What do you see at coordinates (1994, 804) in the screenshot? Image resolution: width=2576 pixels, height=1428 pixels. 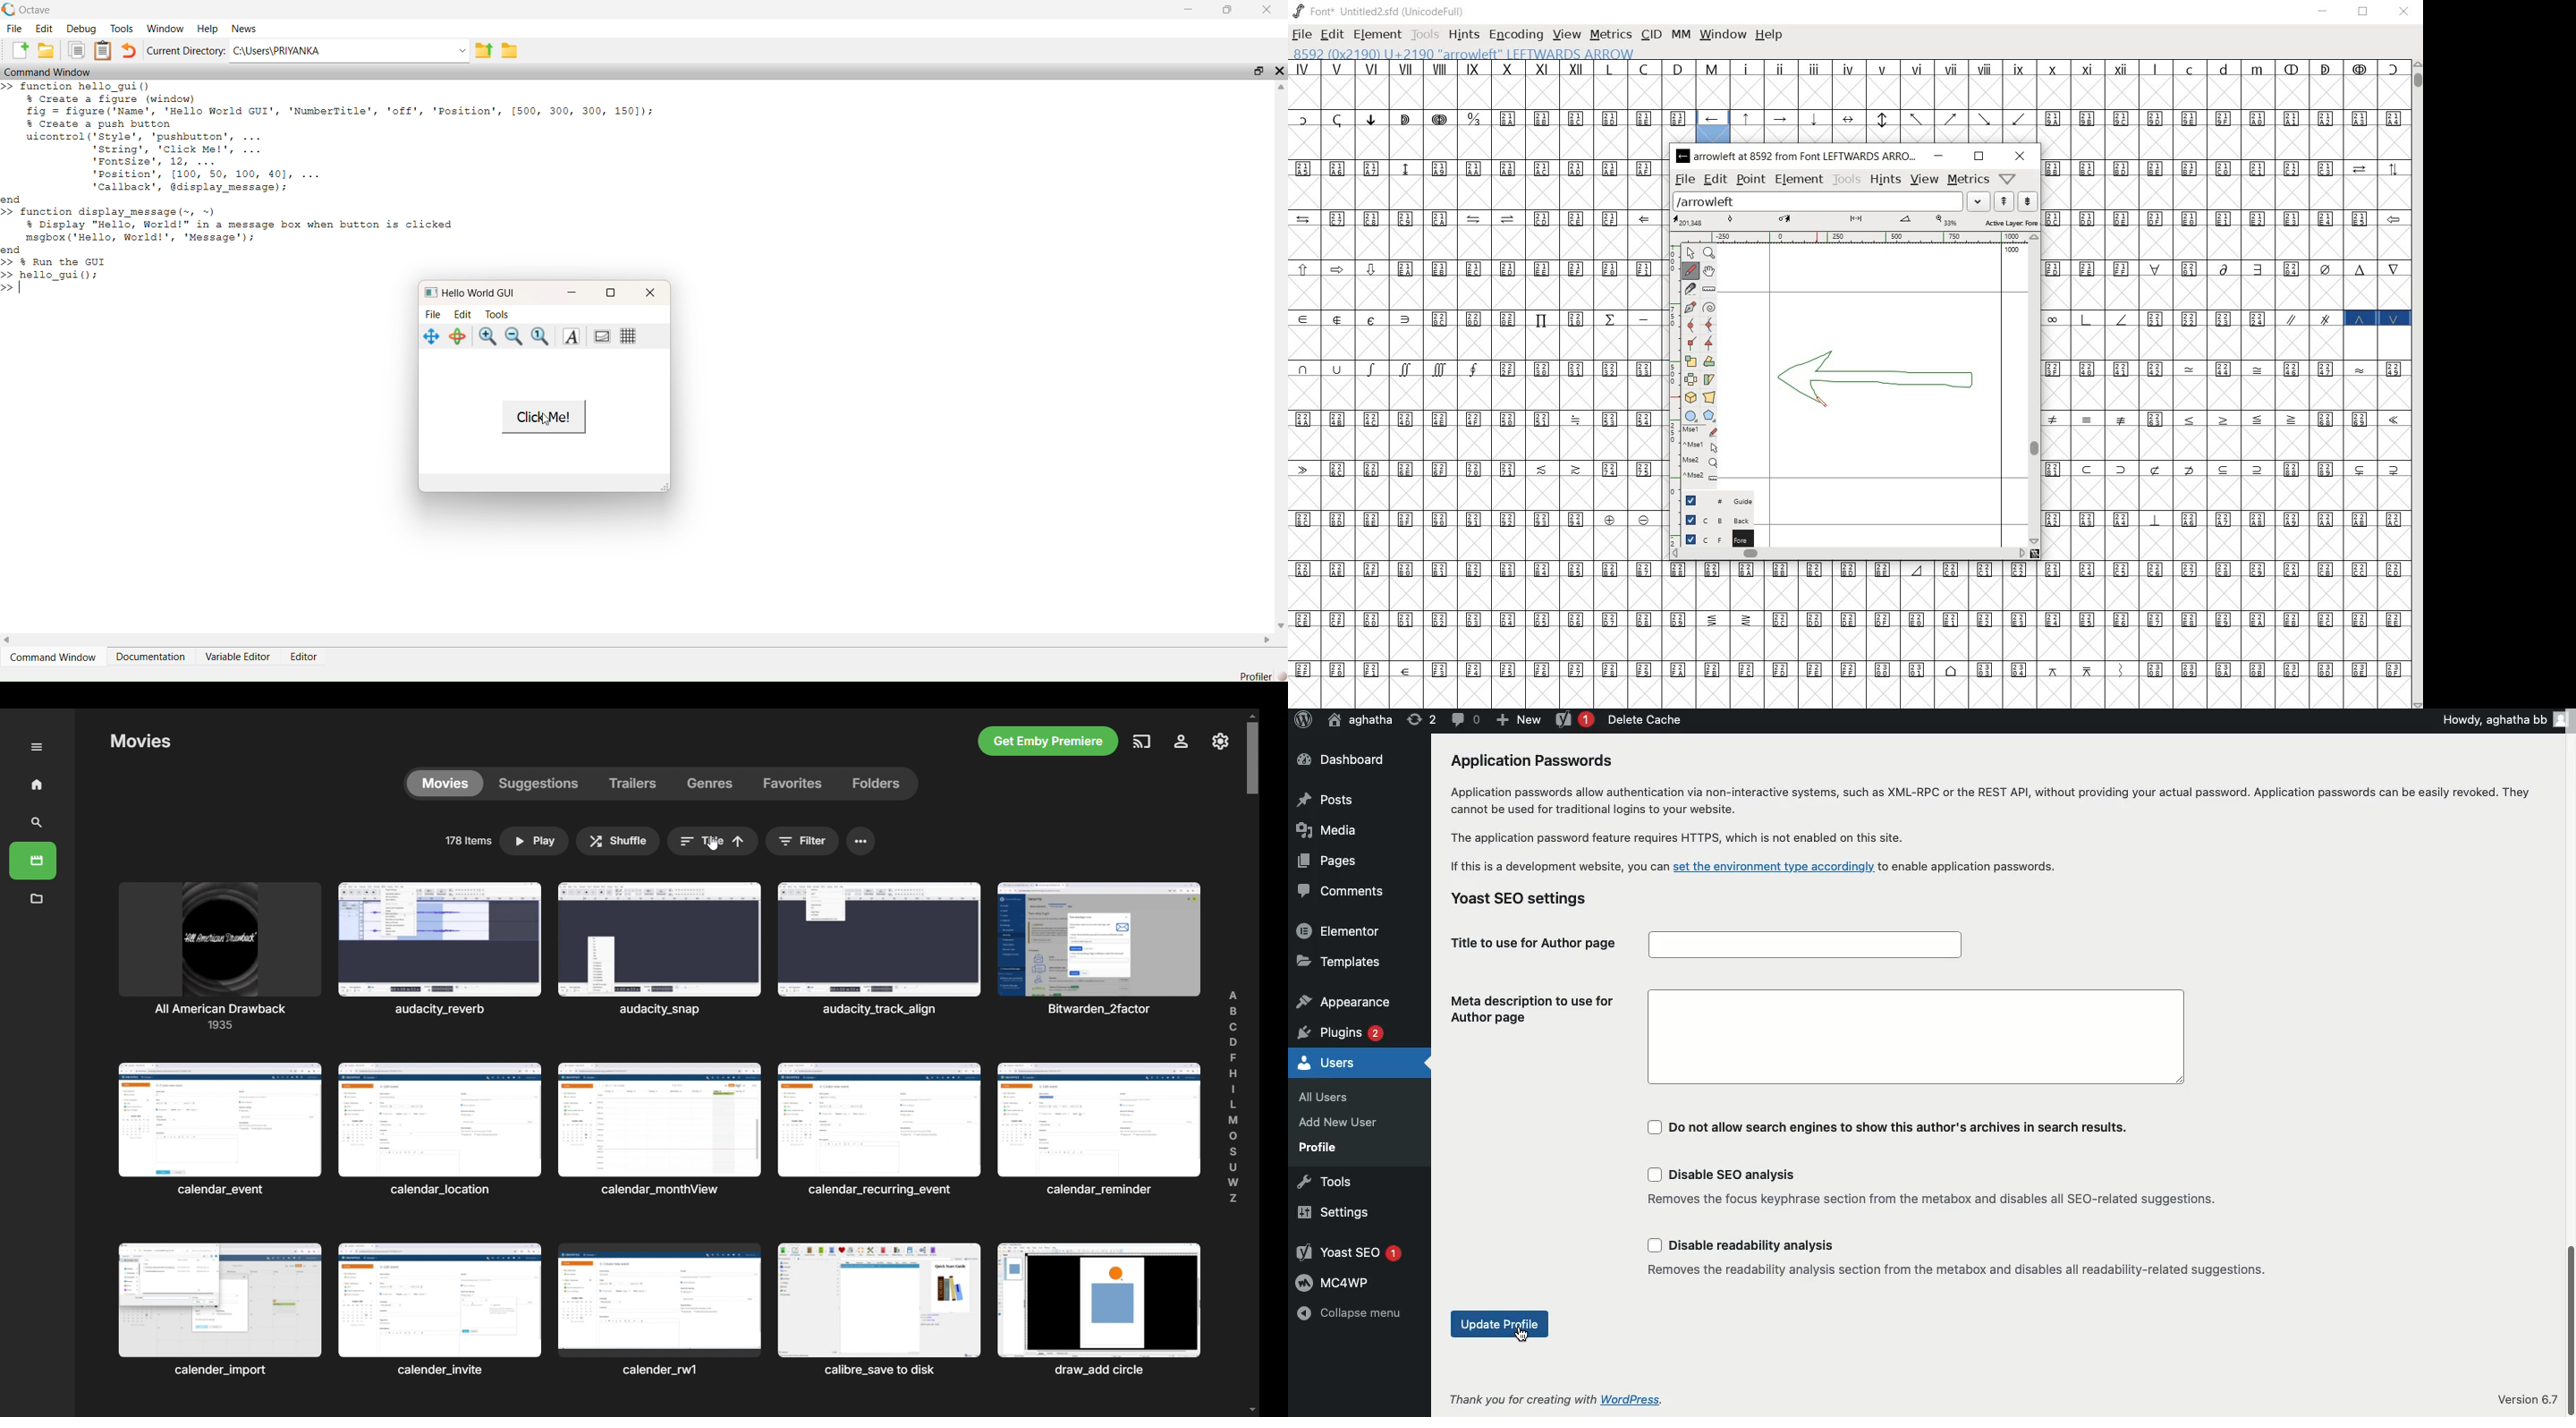 I see `Application passwords allow authentication via non-interactive systems, such as XML-RPC or the REST API, without providing your actual password. Application passwords can be easily revoked. They cannot be used for traditional logins to your website.` at bounding box center [1994, 804].